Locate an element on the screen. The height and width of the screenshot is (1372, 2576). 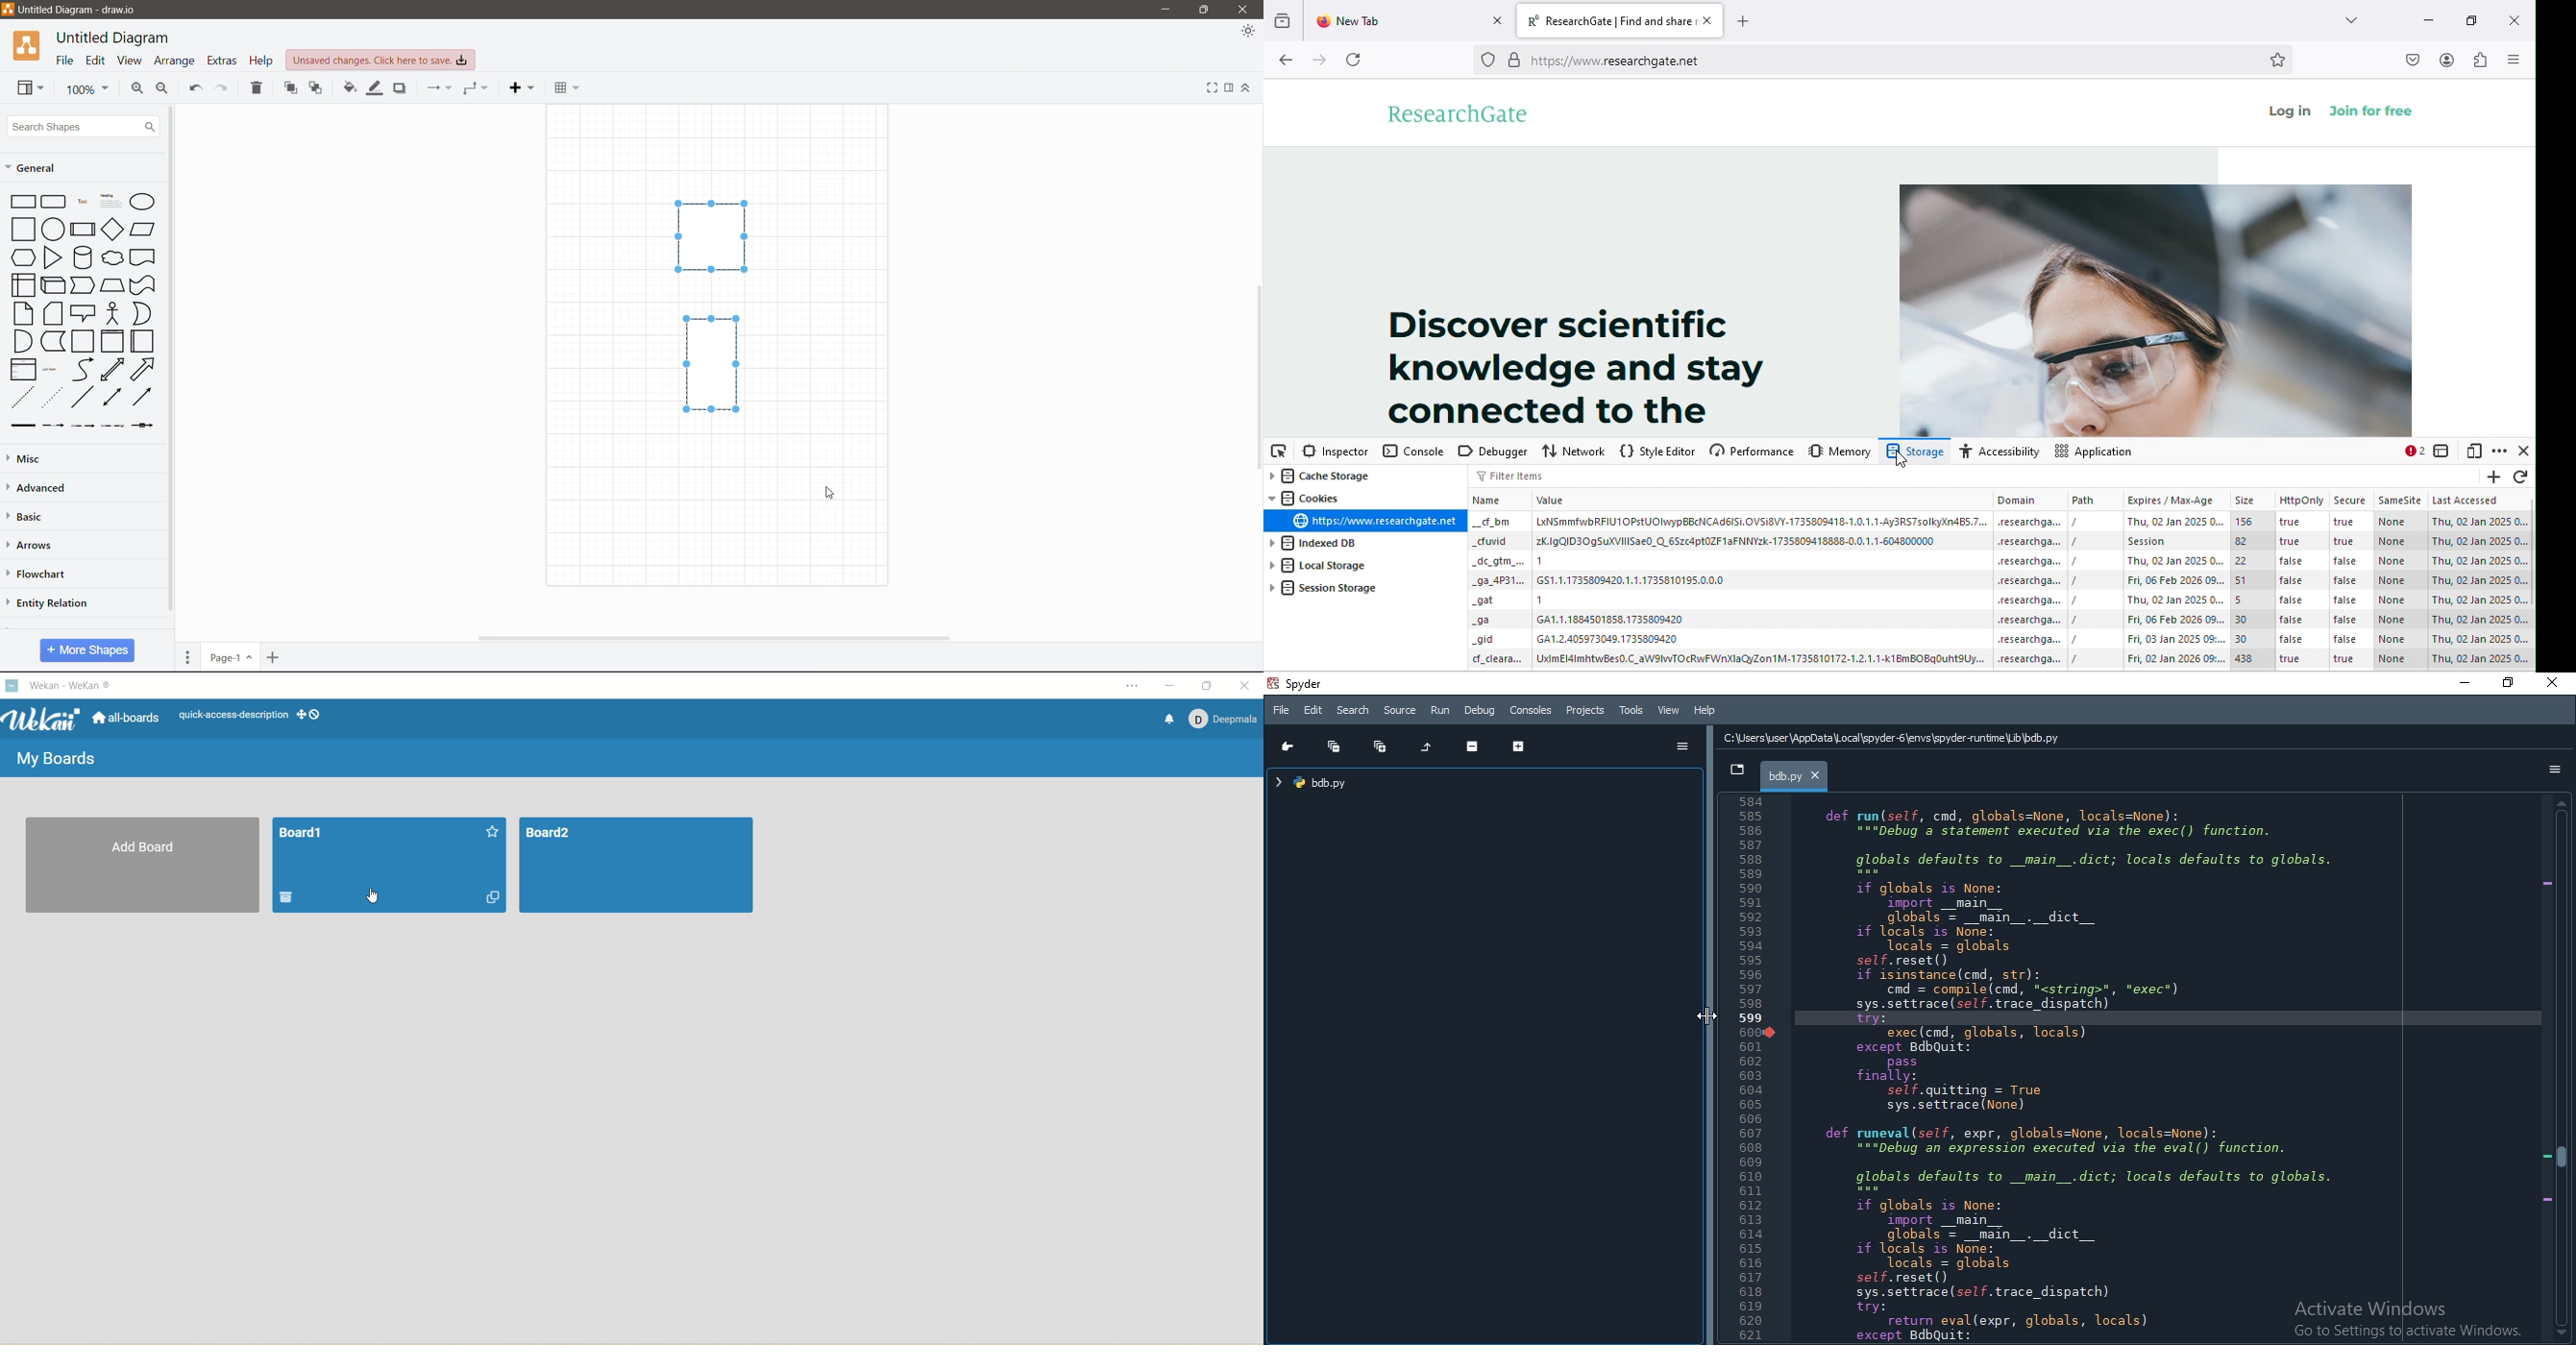
Misc is located at coordinates (28, 460).